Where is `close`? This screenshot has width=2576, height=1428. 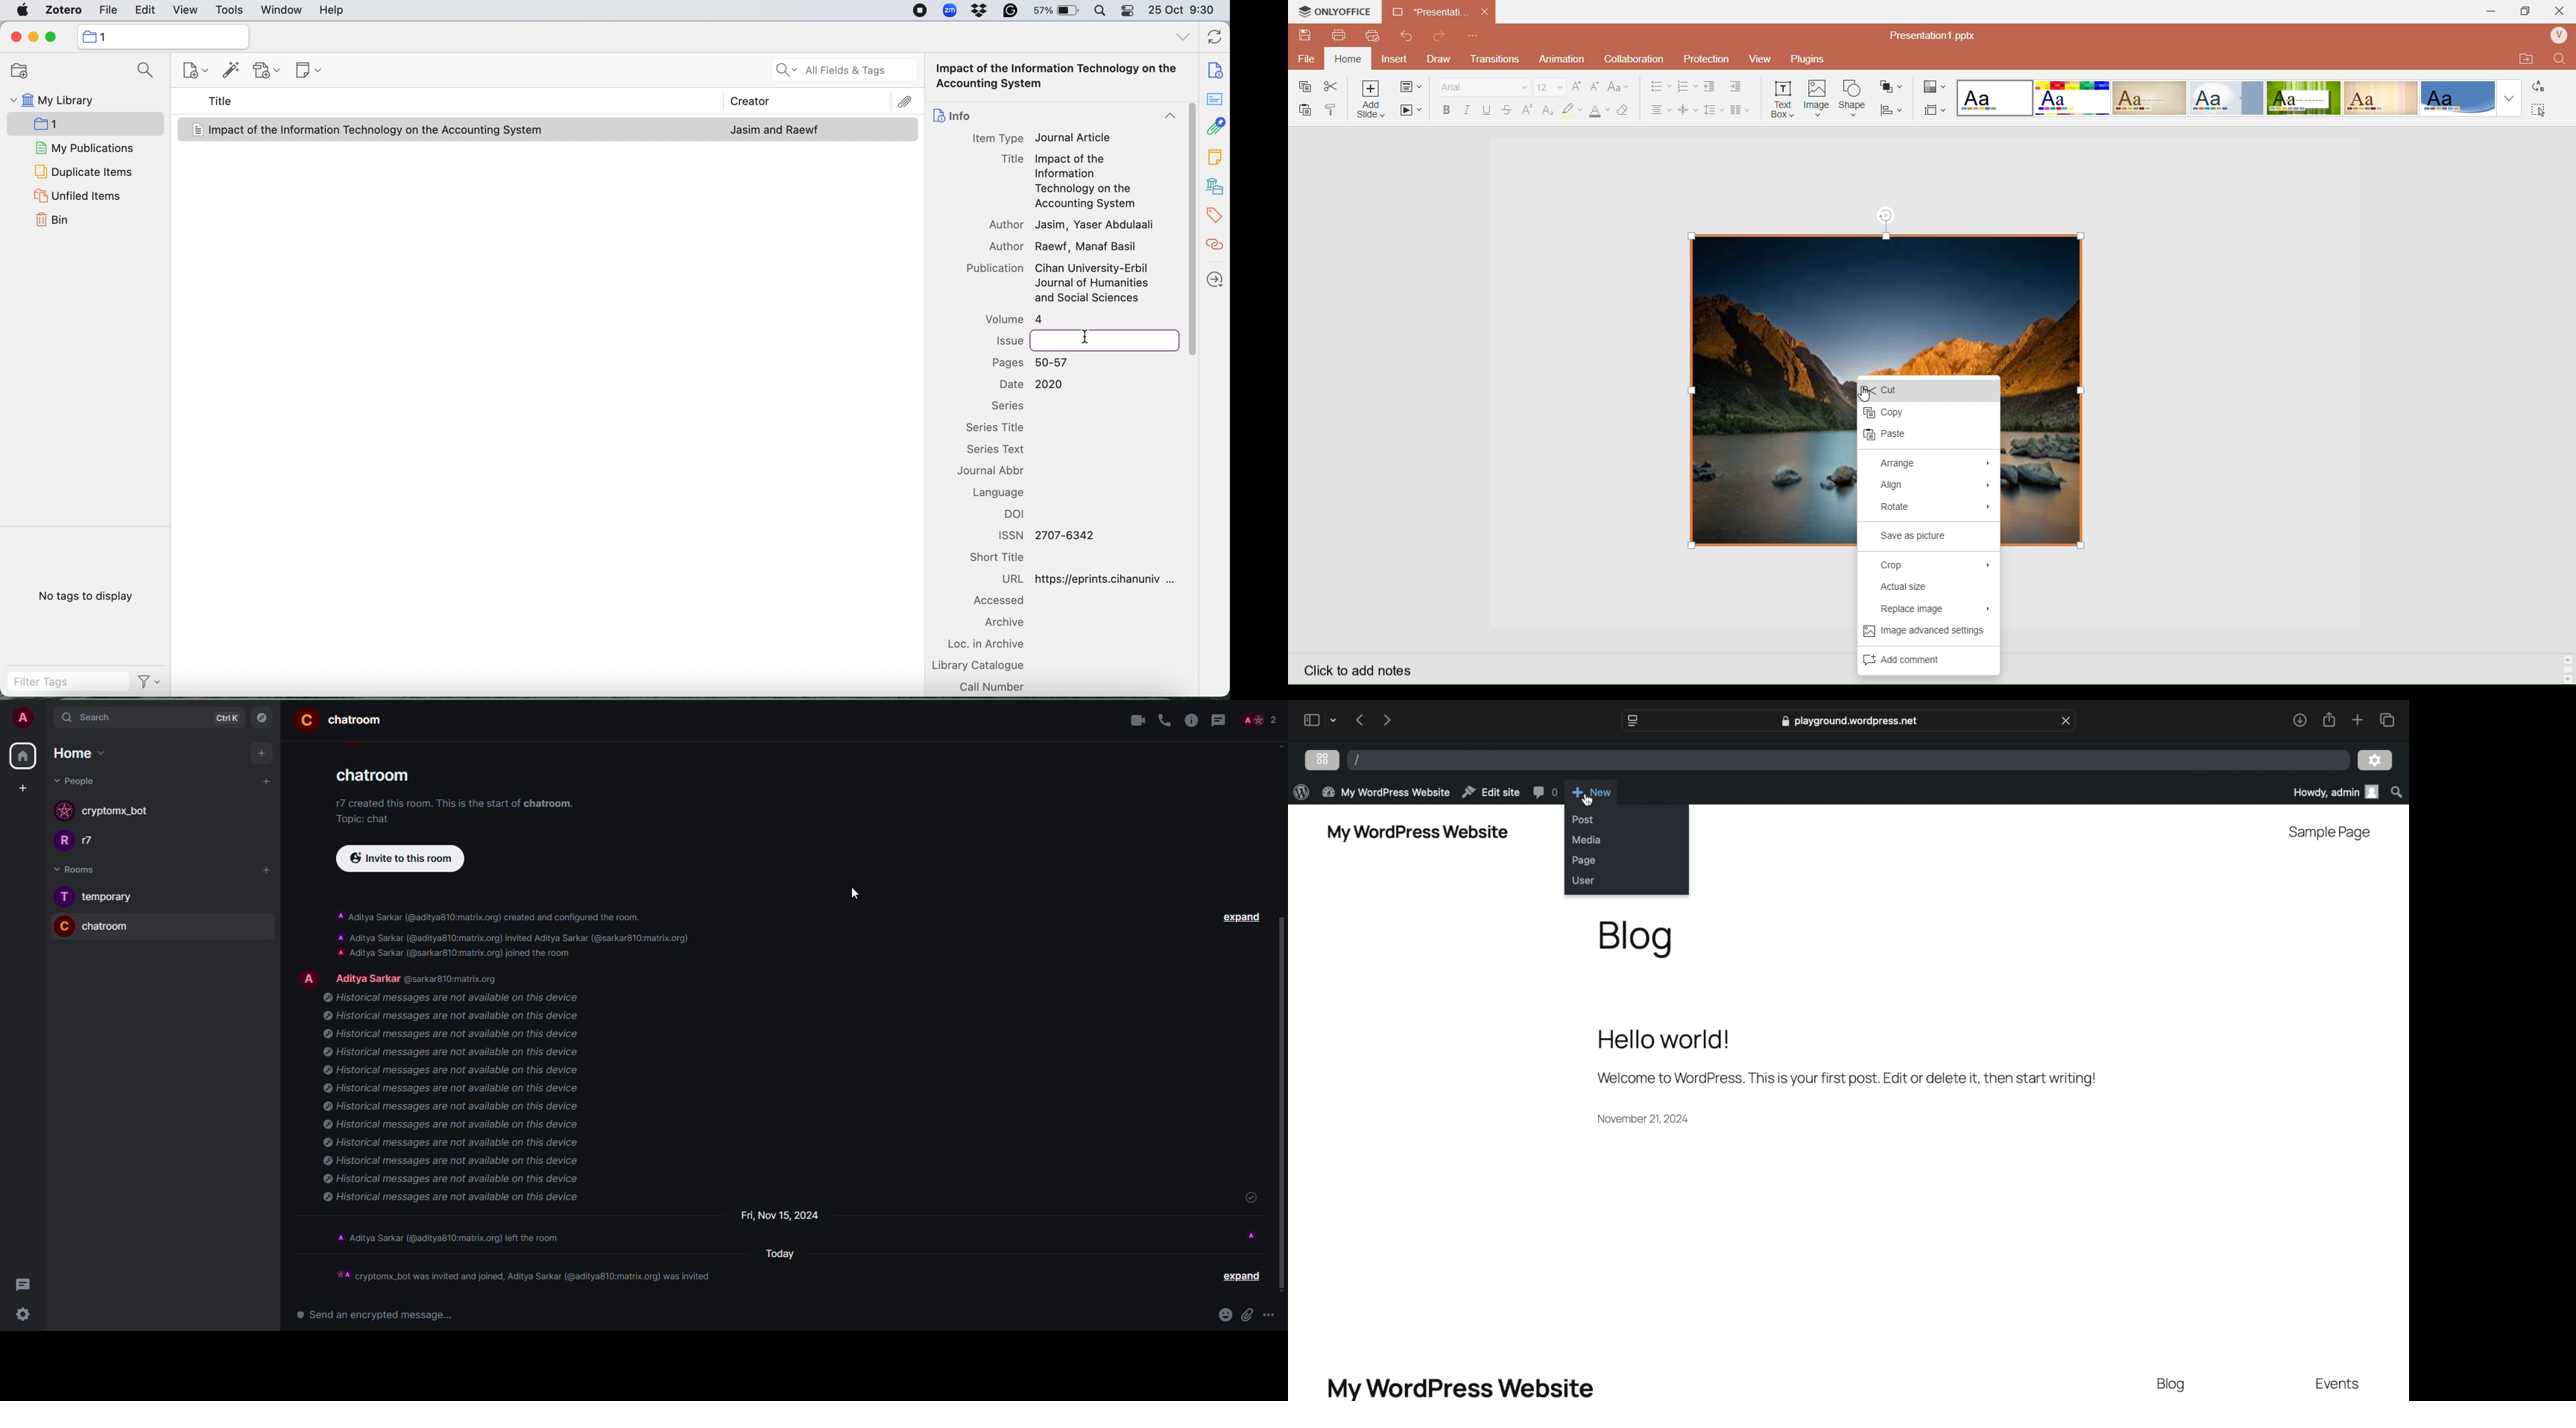
close is located at coordinates (2066, 720).